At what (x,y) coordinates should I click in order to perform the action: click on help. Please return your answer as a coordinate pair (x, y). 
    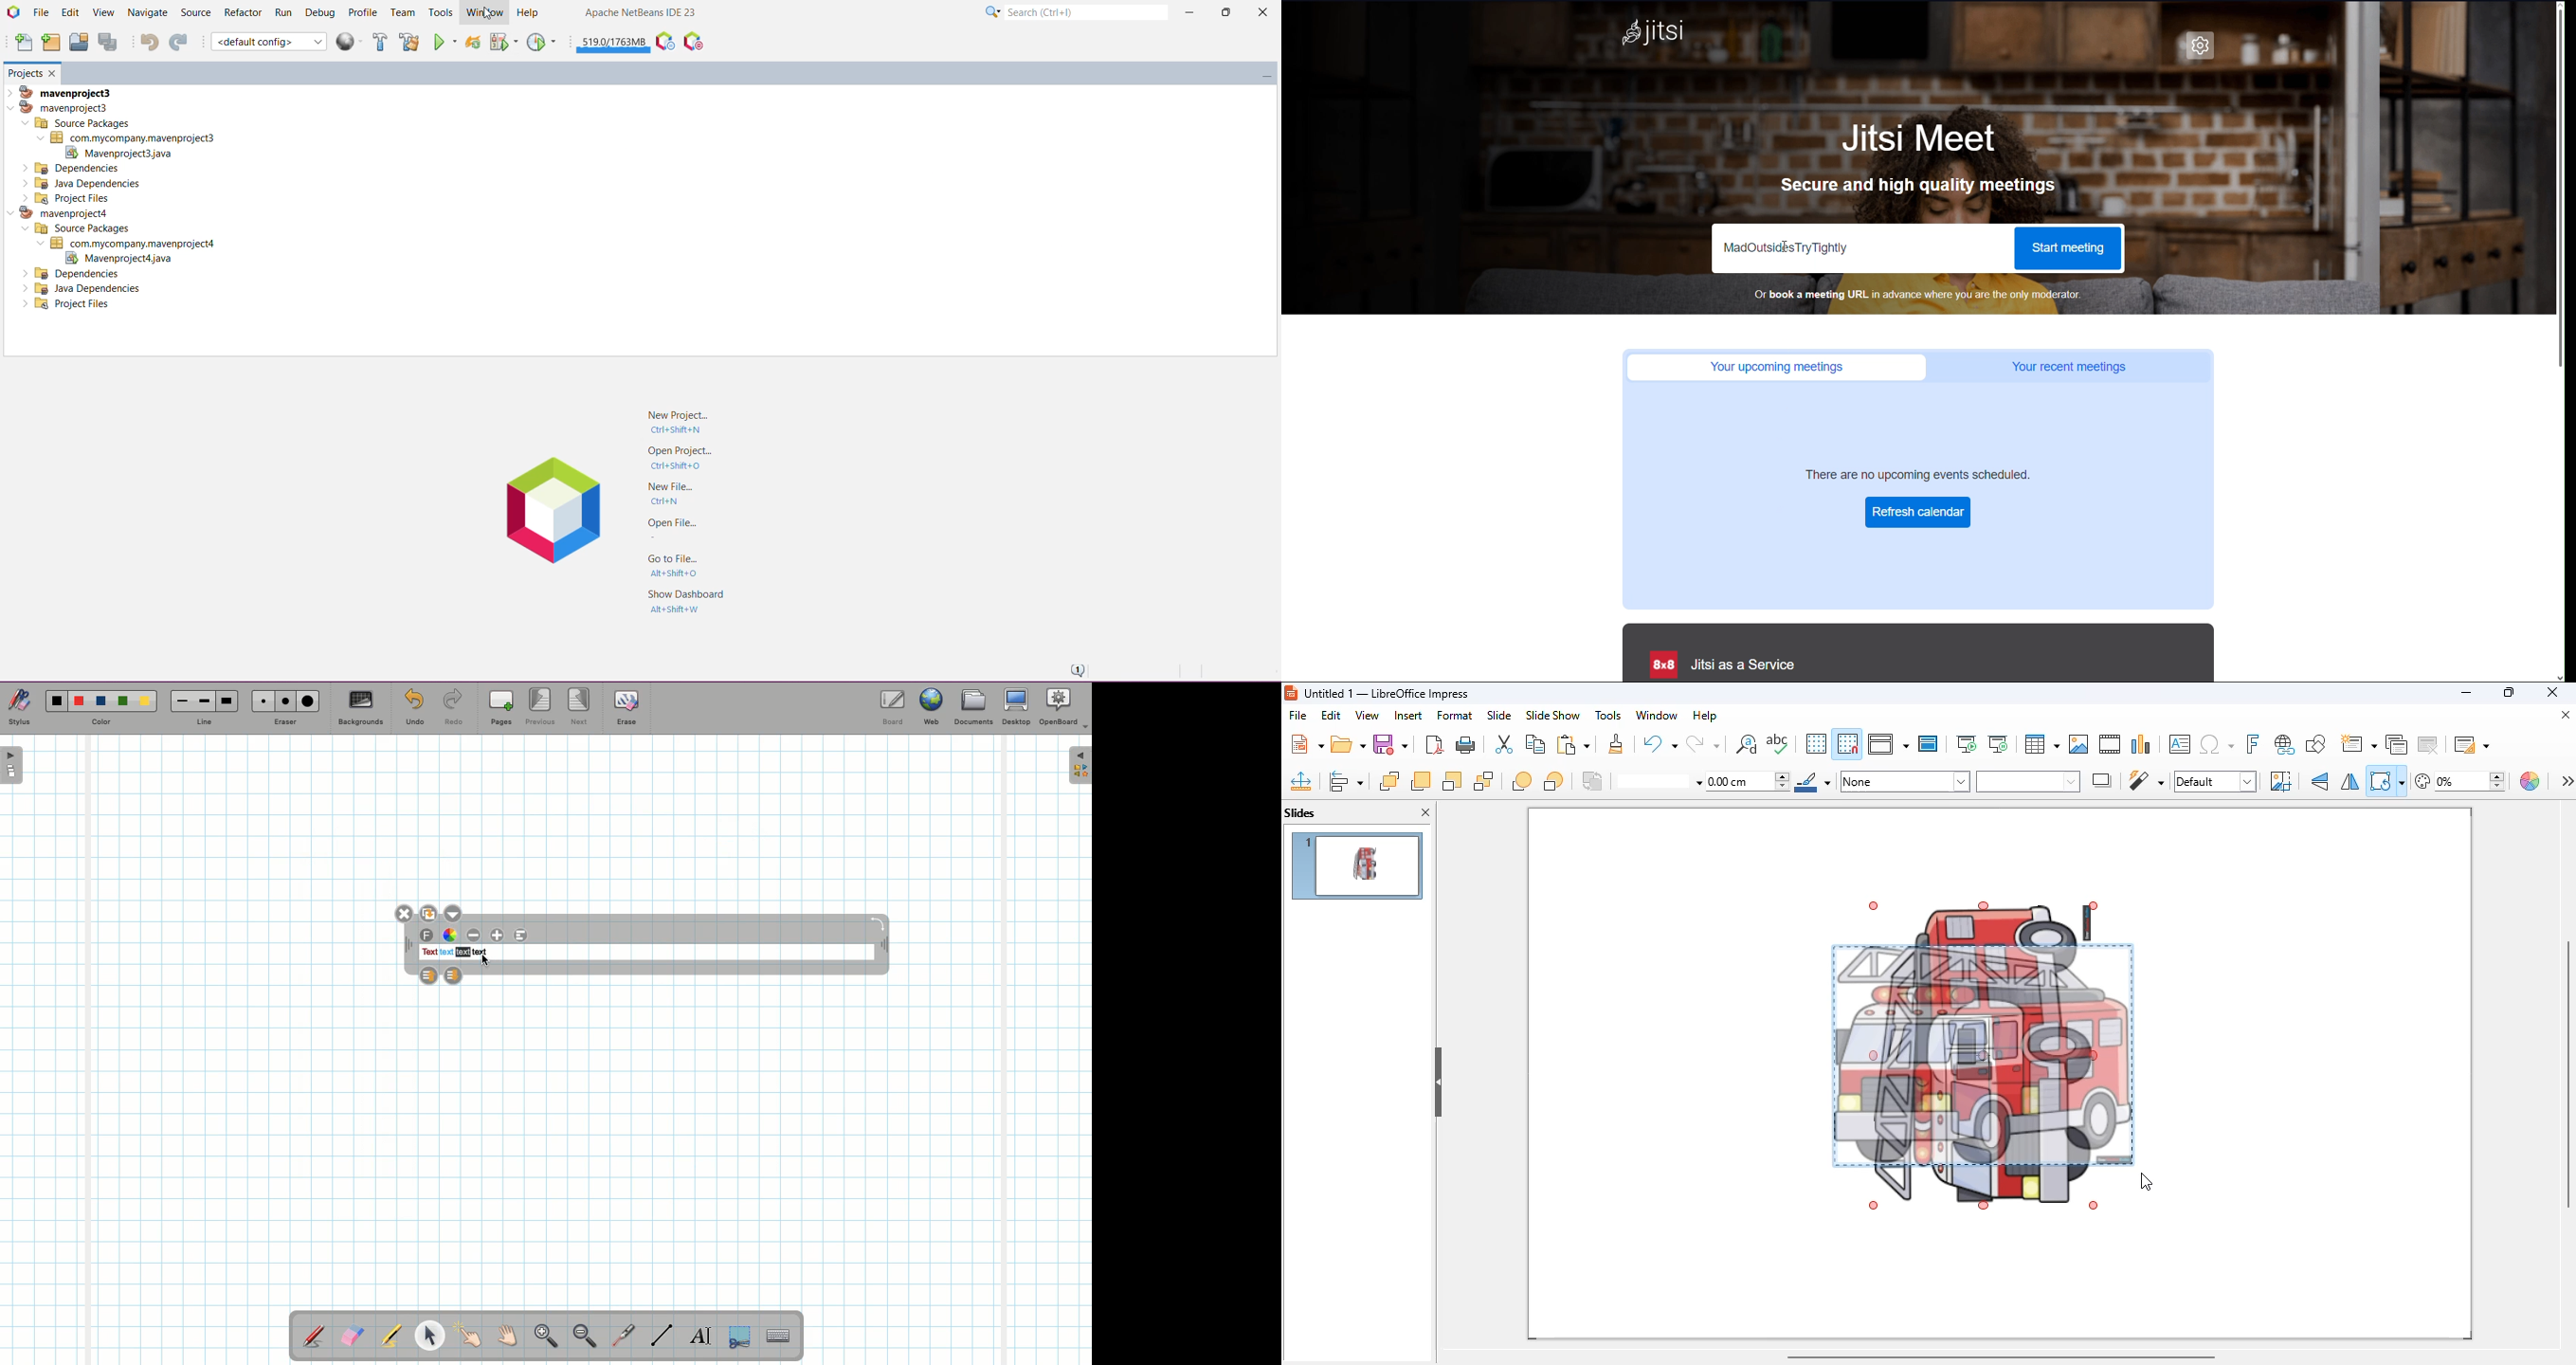
    Looking at the image, I should click on (1705, 715).